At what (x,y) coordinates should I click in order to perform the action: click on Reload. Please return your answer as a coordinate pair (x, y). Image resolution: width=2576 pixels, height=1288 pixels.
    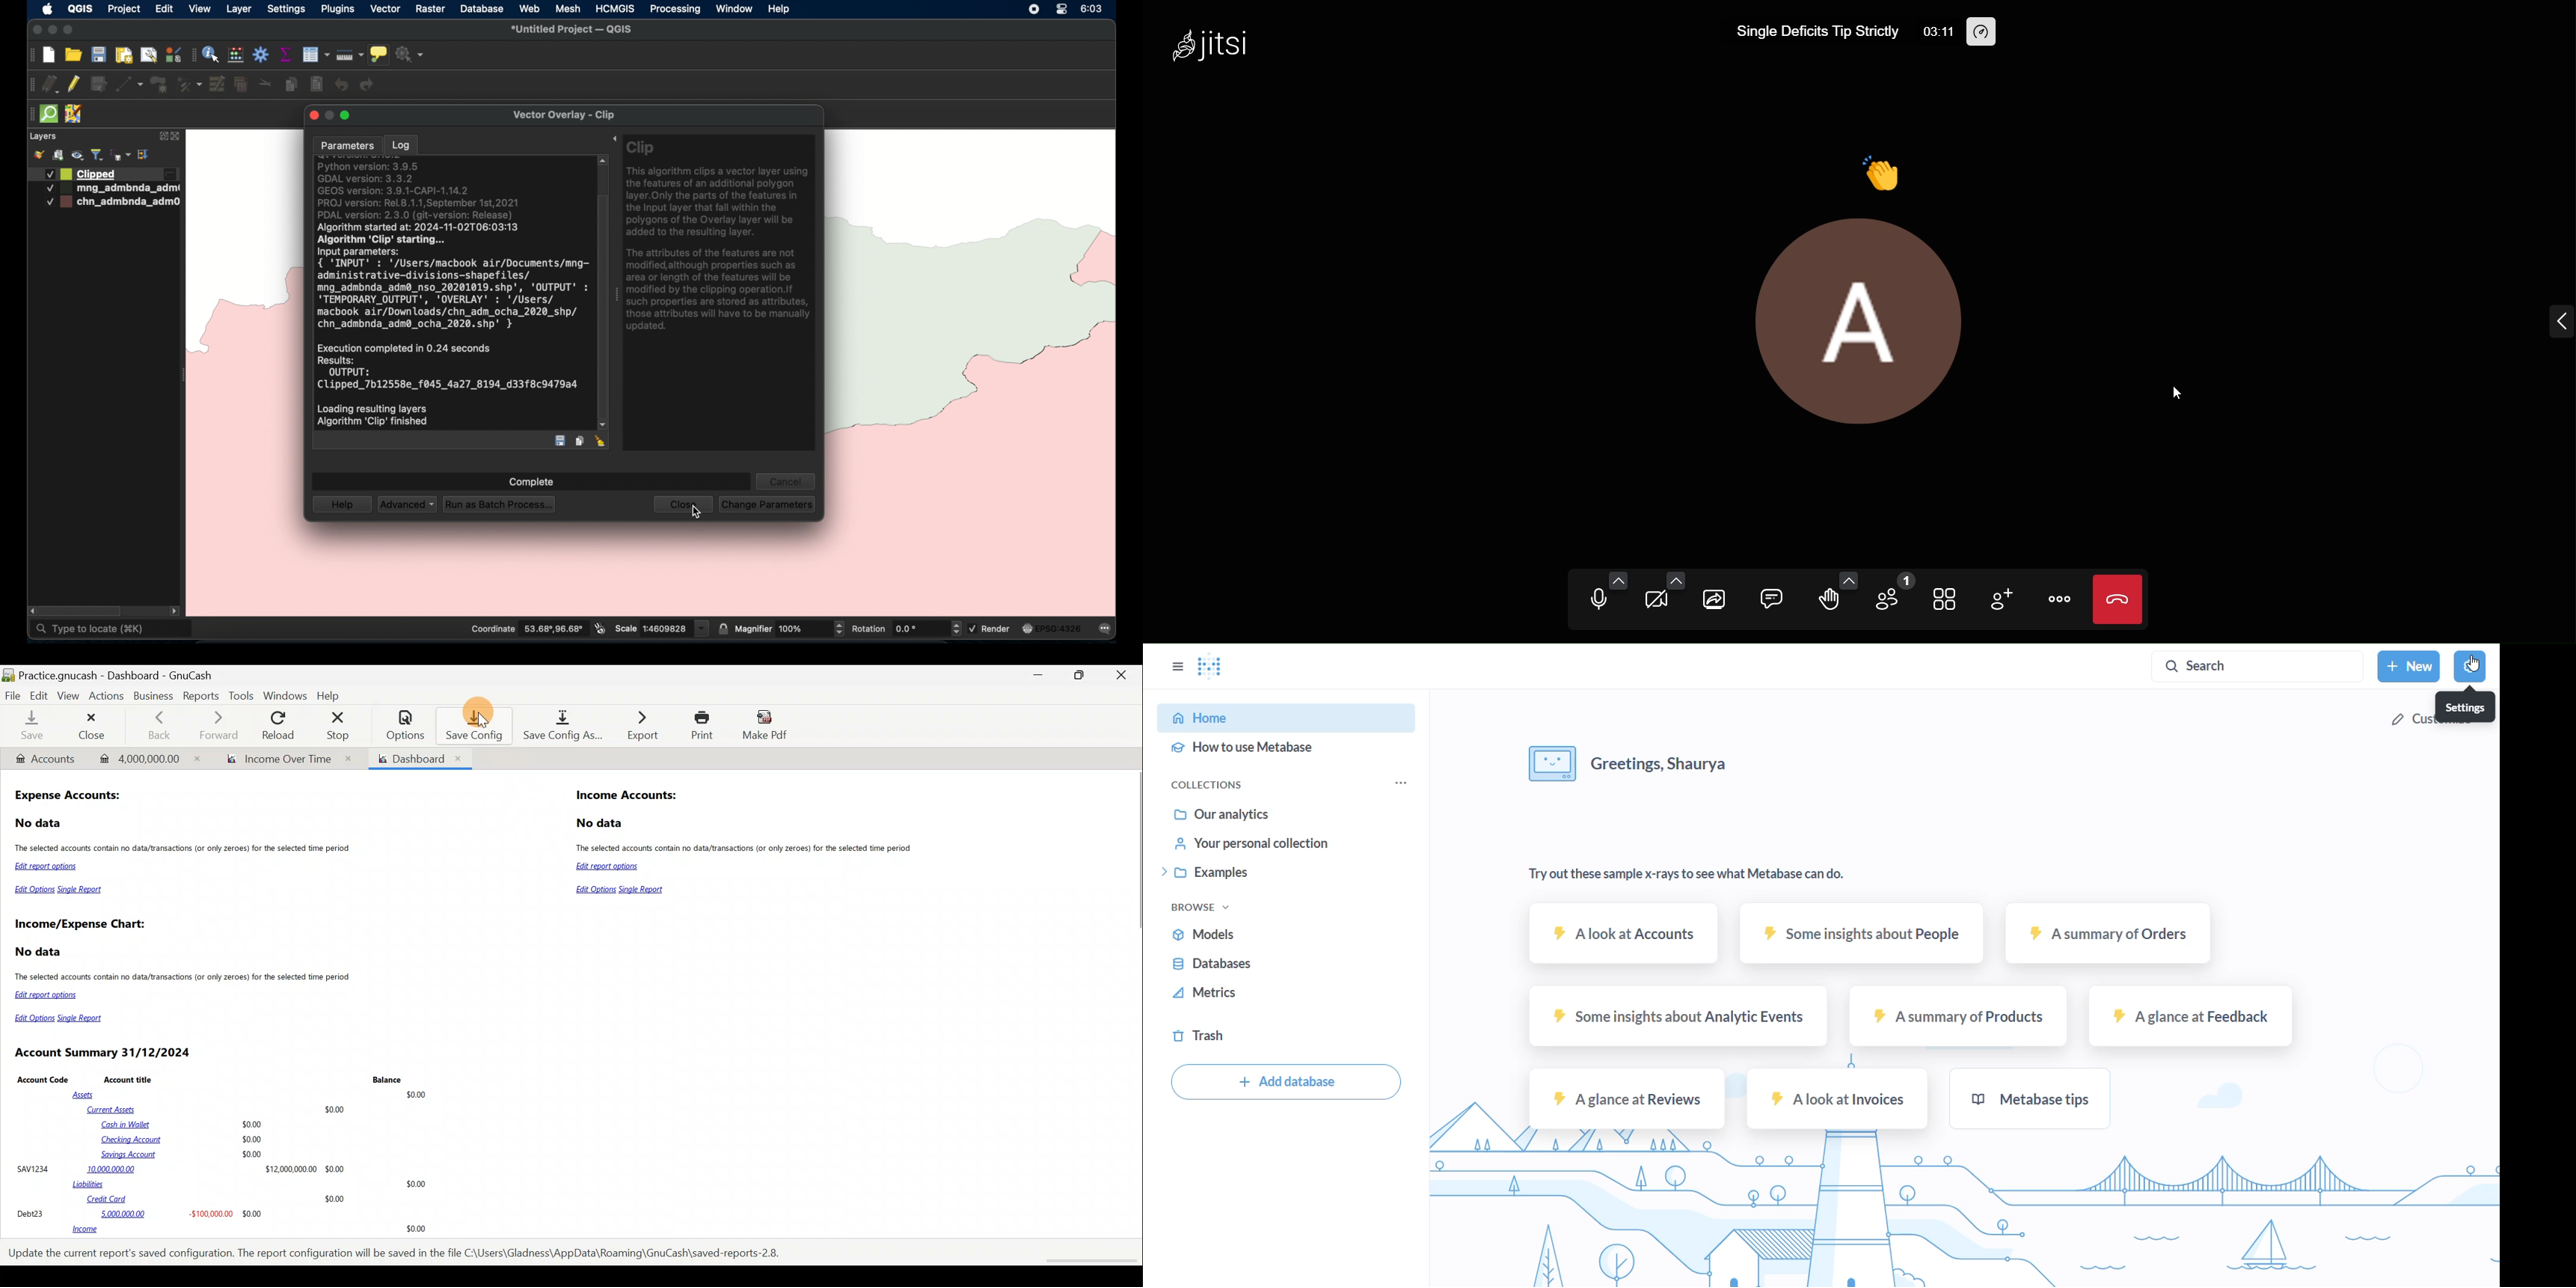
    Looking at the image, I should click on (281, 725).